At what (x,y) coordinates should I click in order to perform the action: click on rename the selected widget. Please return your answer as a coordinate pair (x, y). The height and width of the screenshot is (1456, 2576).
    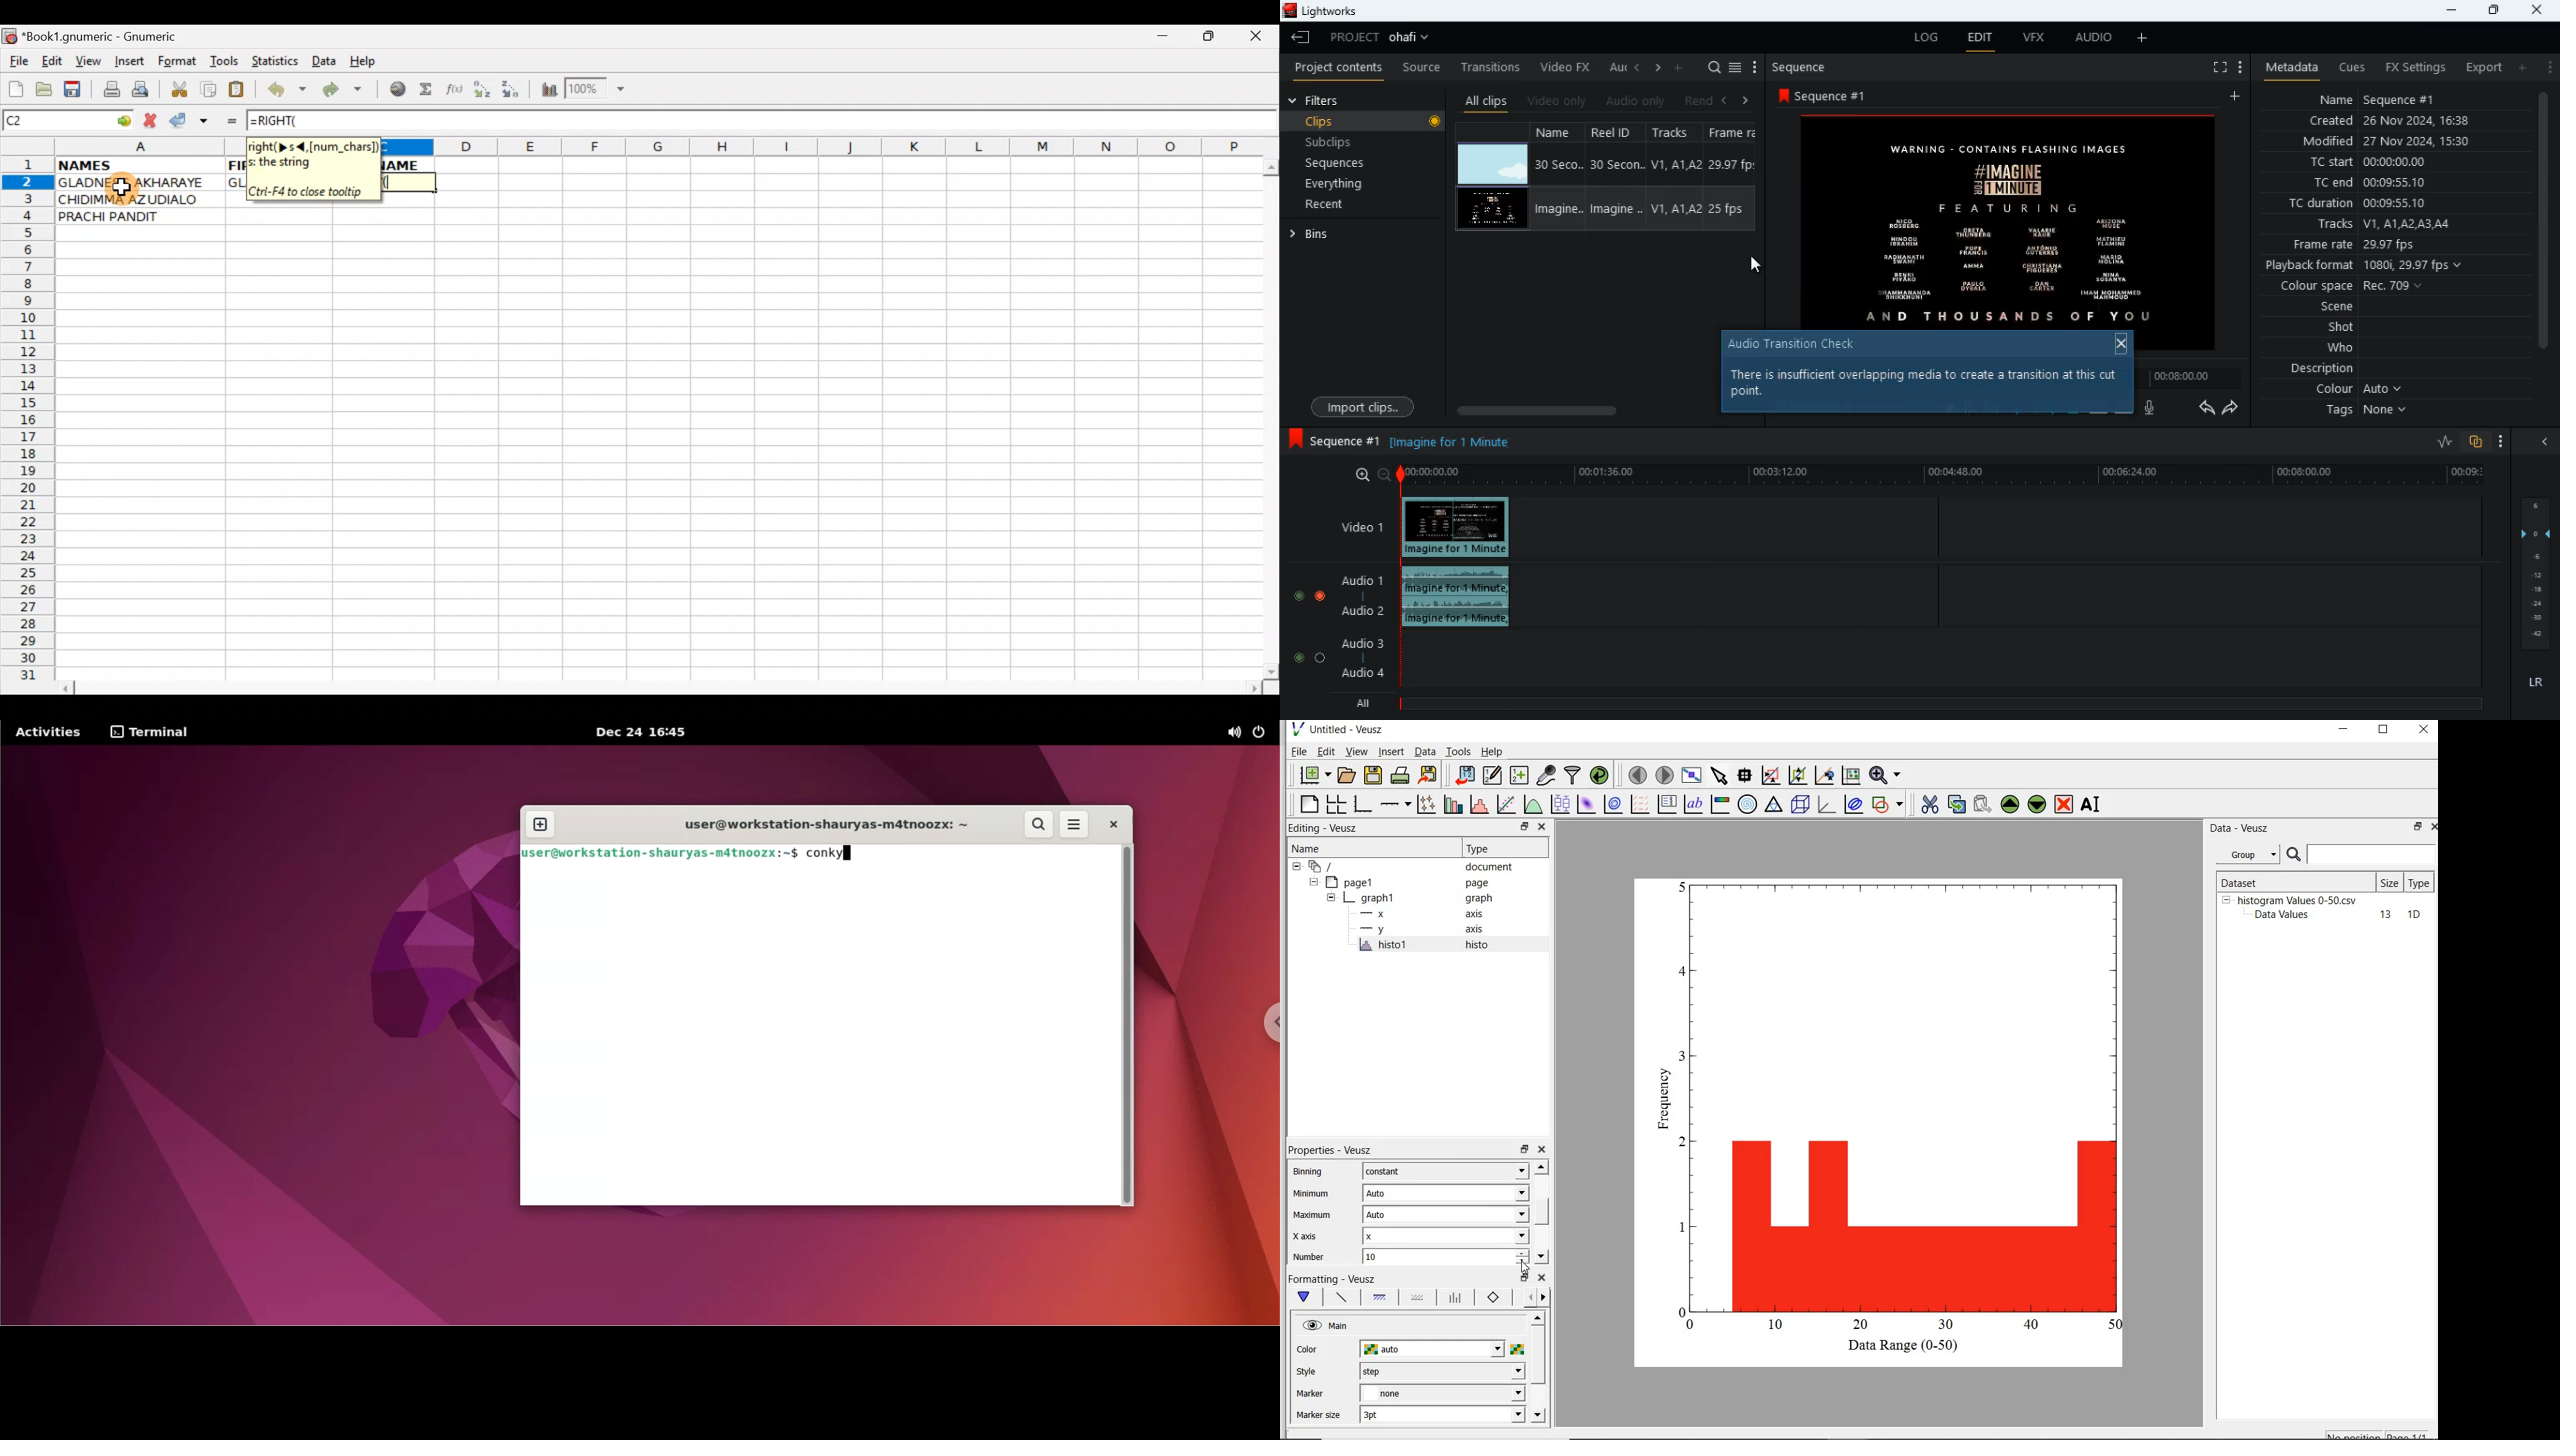
    Looking at the image, I should click on (2092, 804).